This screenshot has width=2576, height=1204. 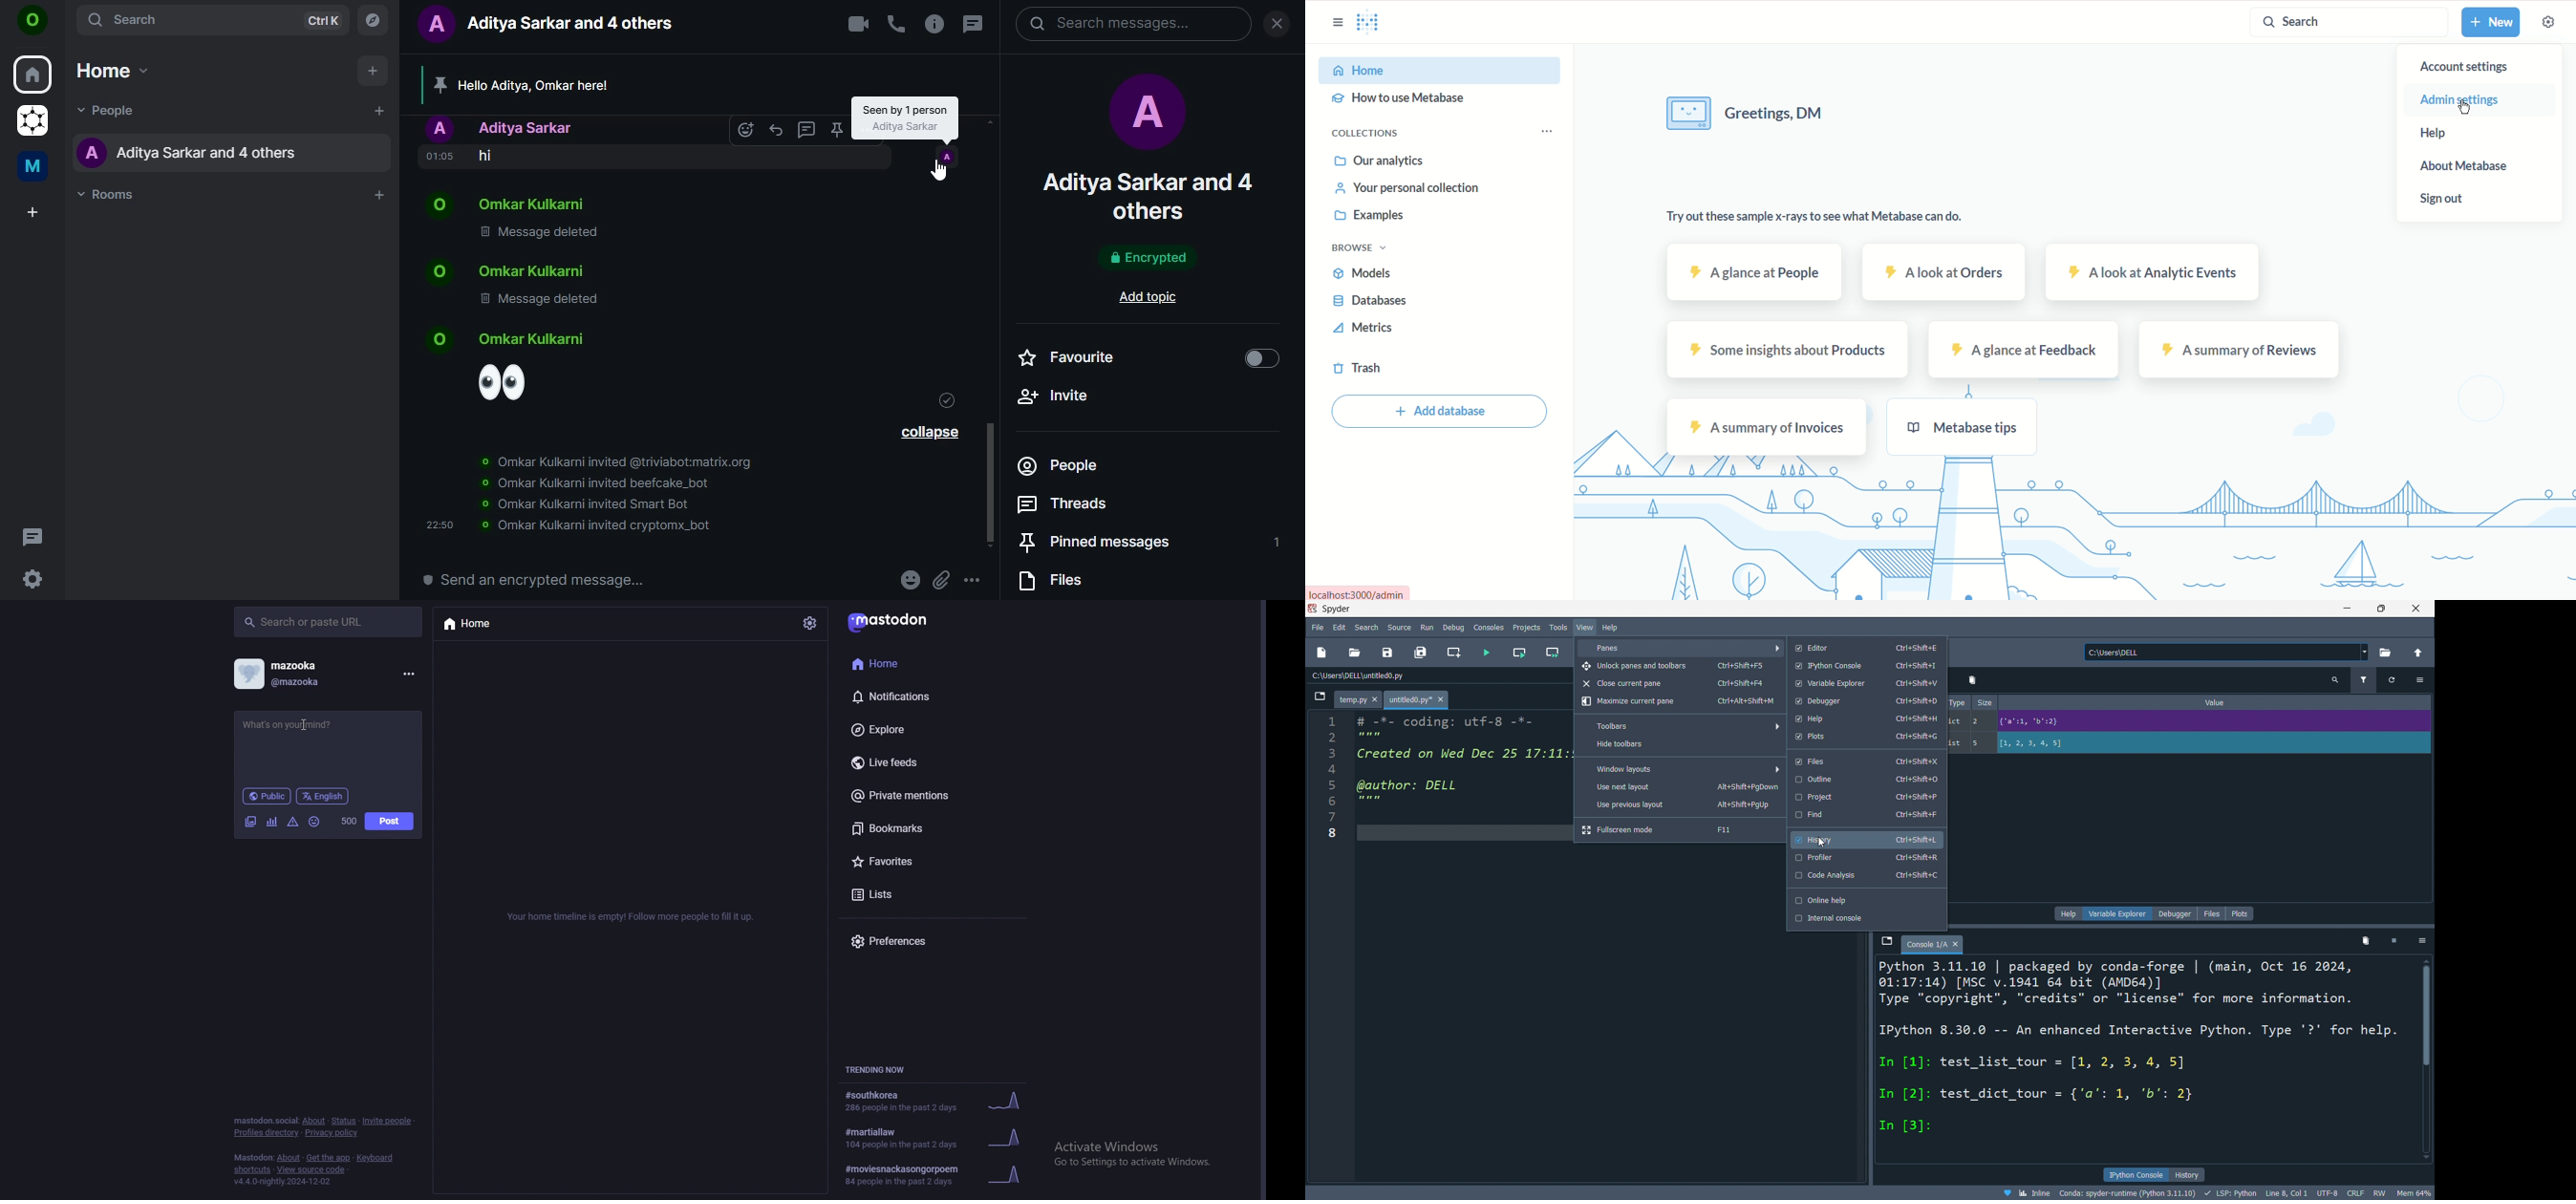 I want to click on debug, so click(x=1455, y=627).